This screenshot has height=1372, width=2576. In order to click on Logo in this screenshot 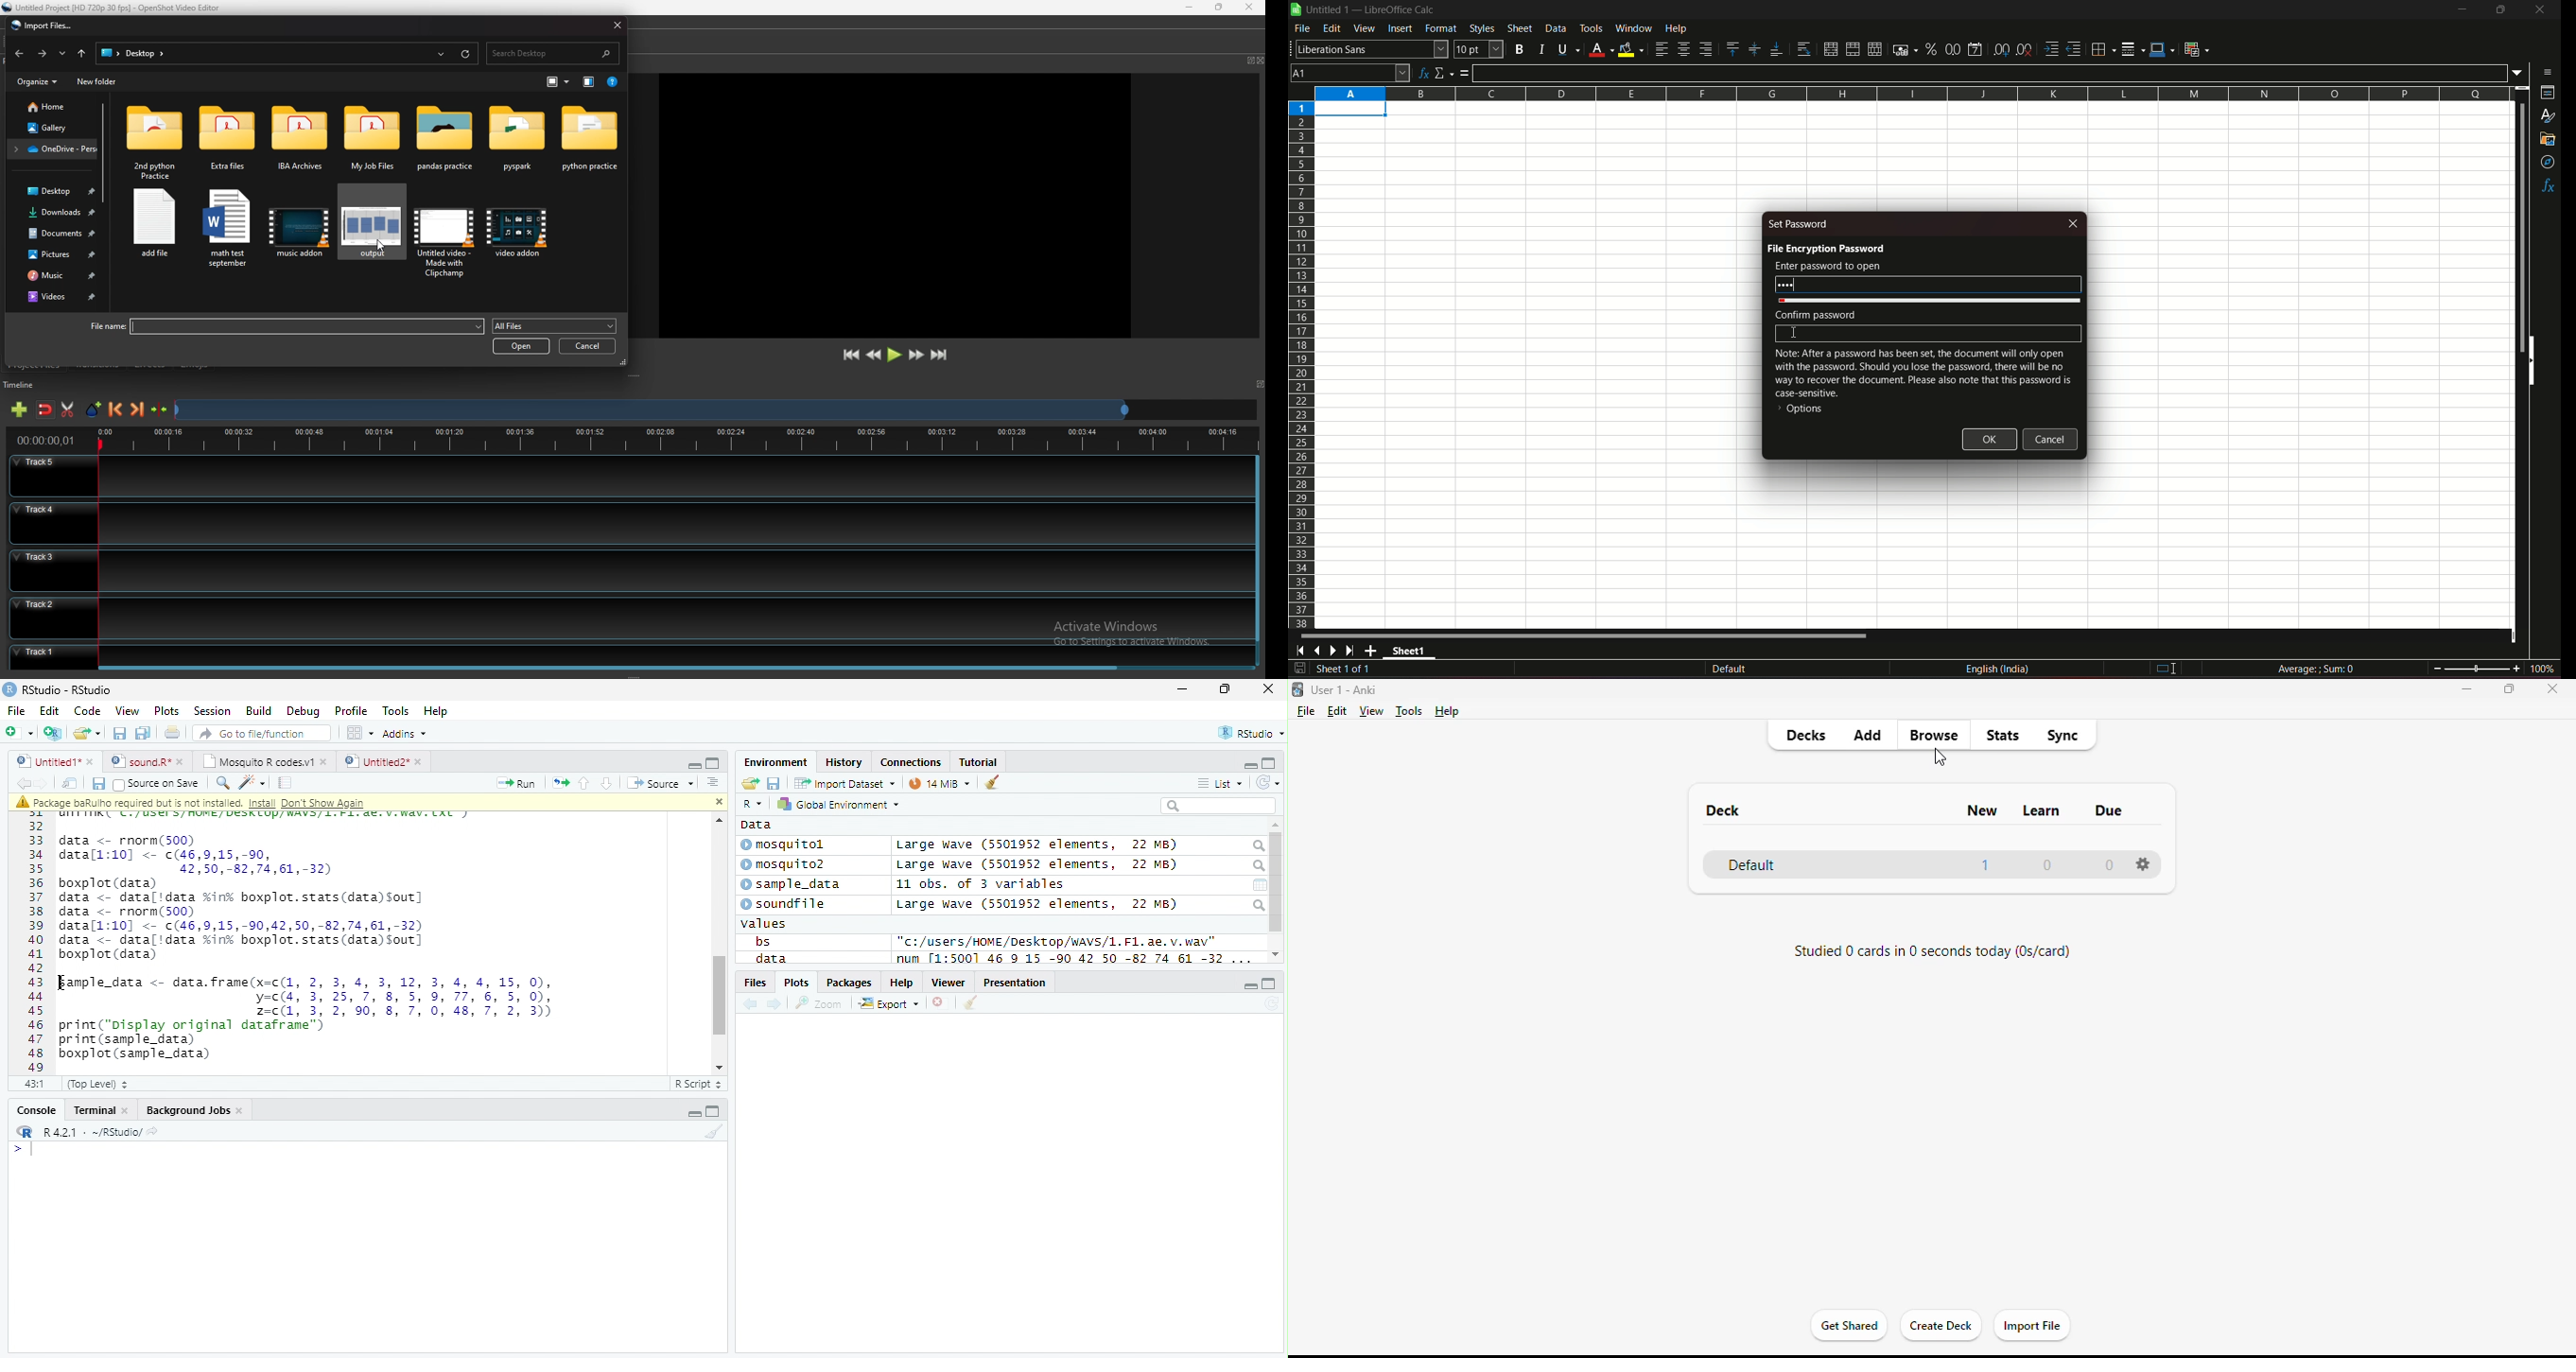, I will do `click(10, 689)`.